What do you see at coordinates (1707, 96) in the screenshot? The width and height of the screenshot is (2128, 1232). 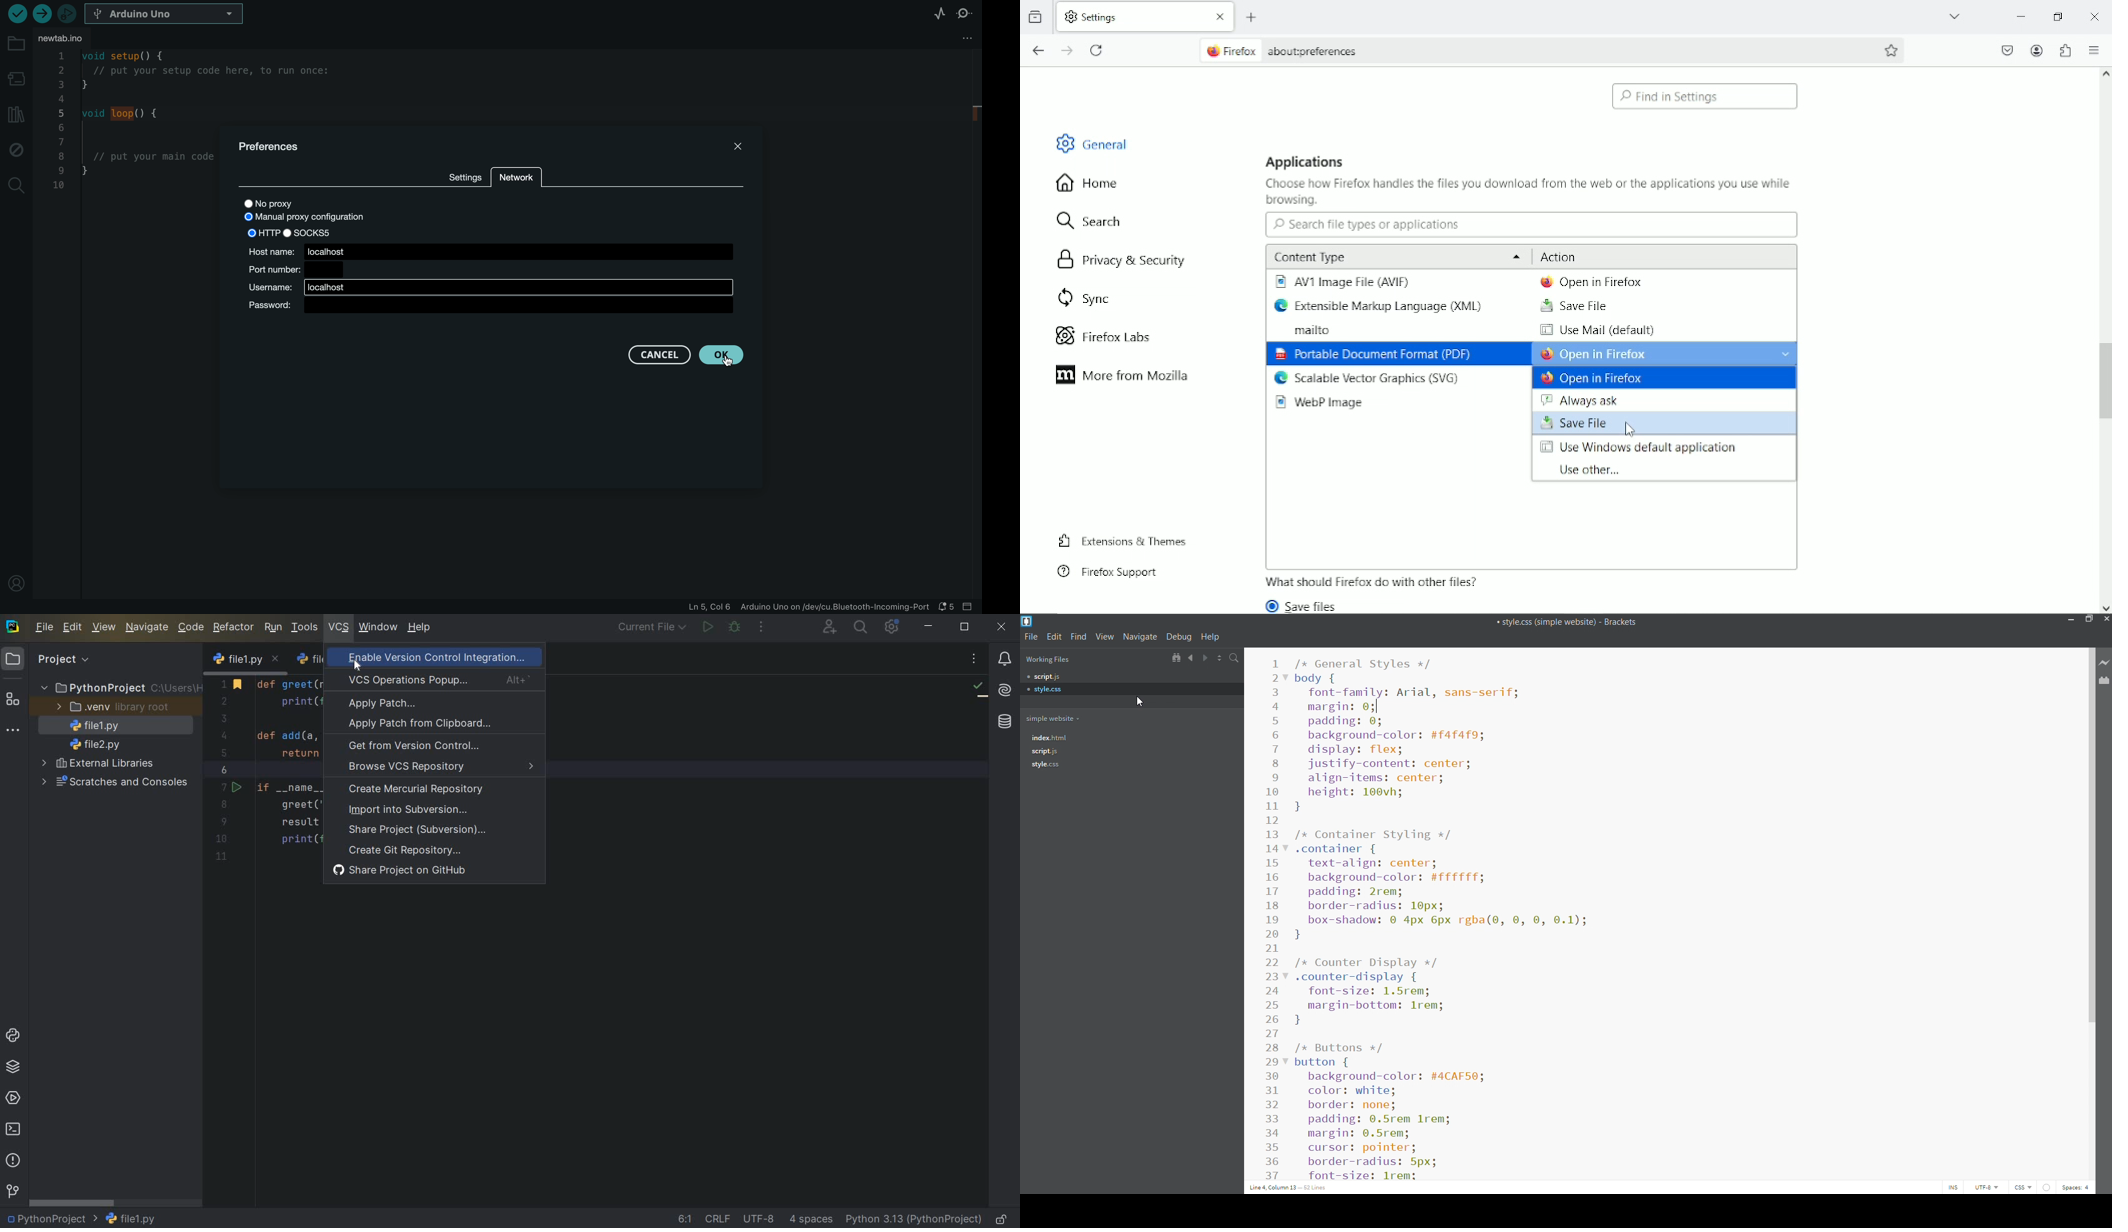 I see `find in settings` at bounding box center [1707, 96].